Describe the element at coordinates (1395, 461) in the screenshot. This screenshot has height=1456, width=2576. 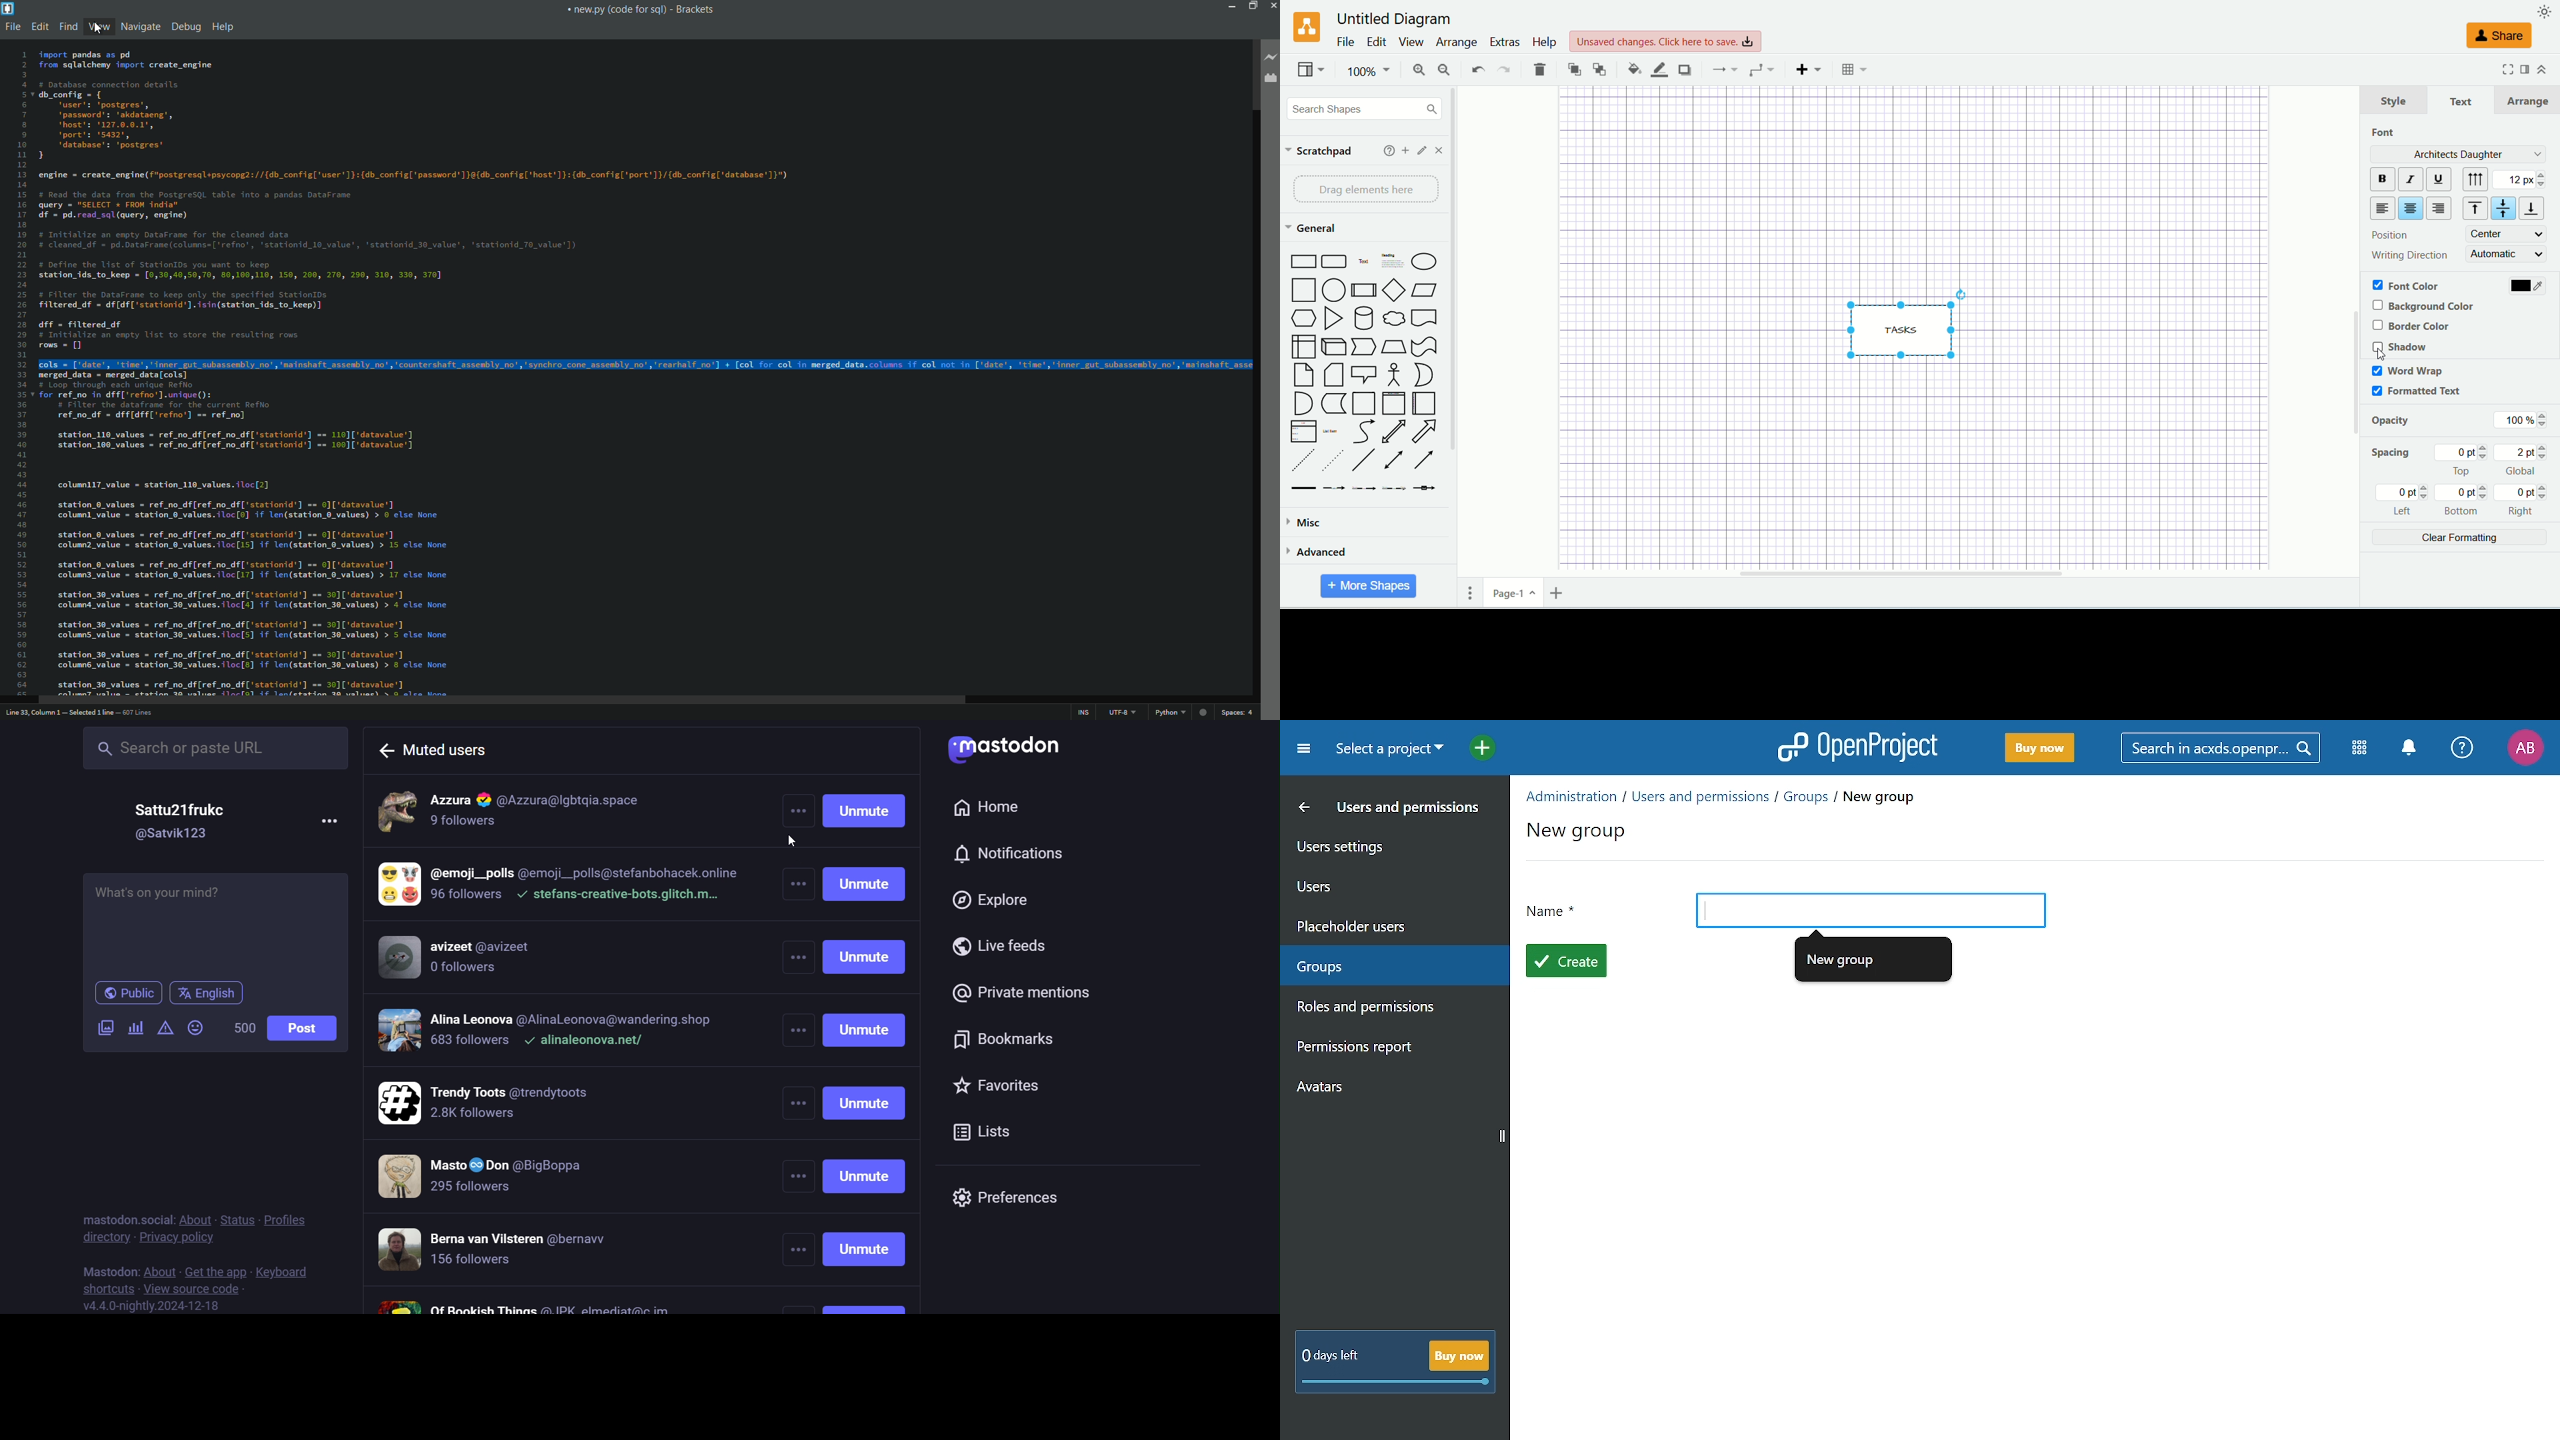
I see `Bidirectional Arrow` at that location.